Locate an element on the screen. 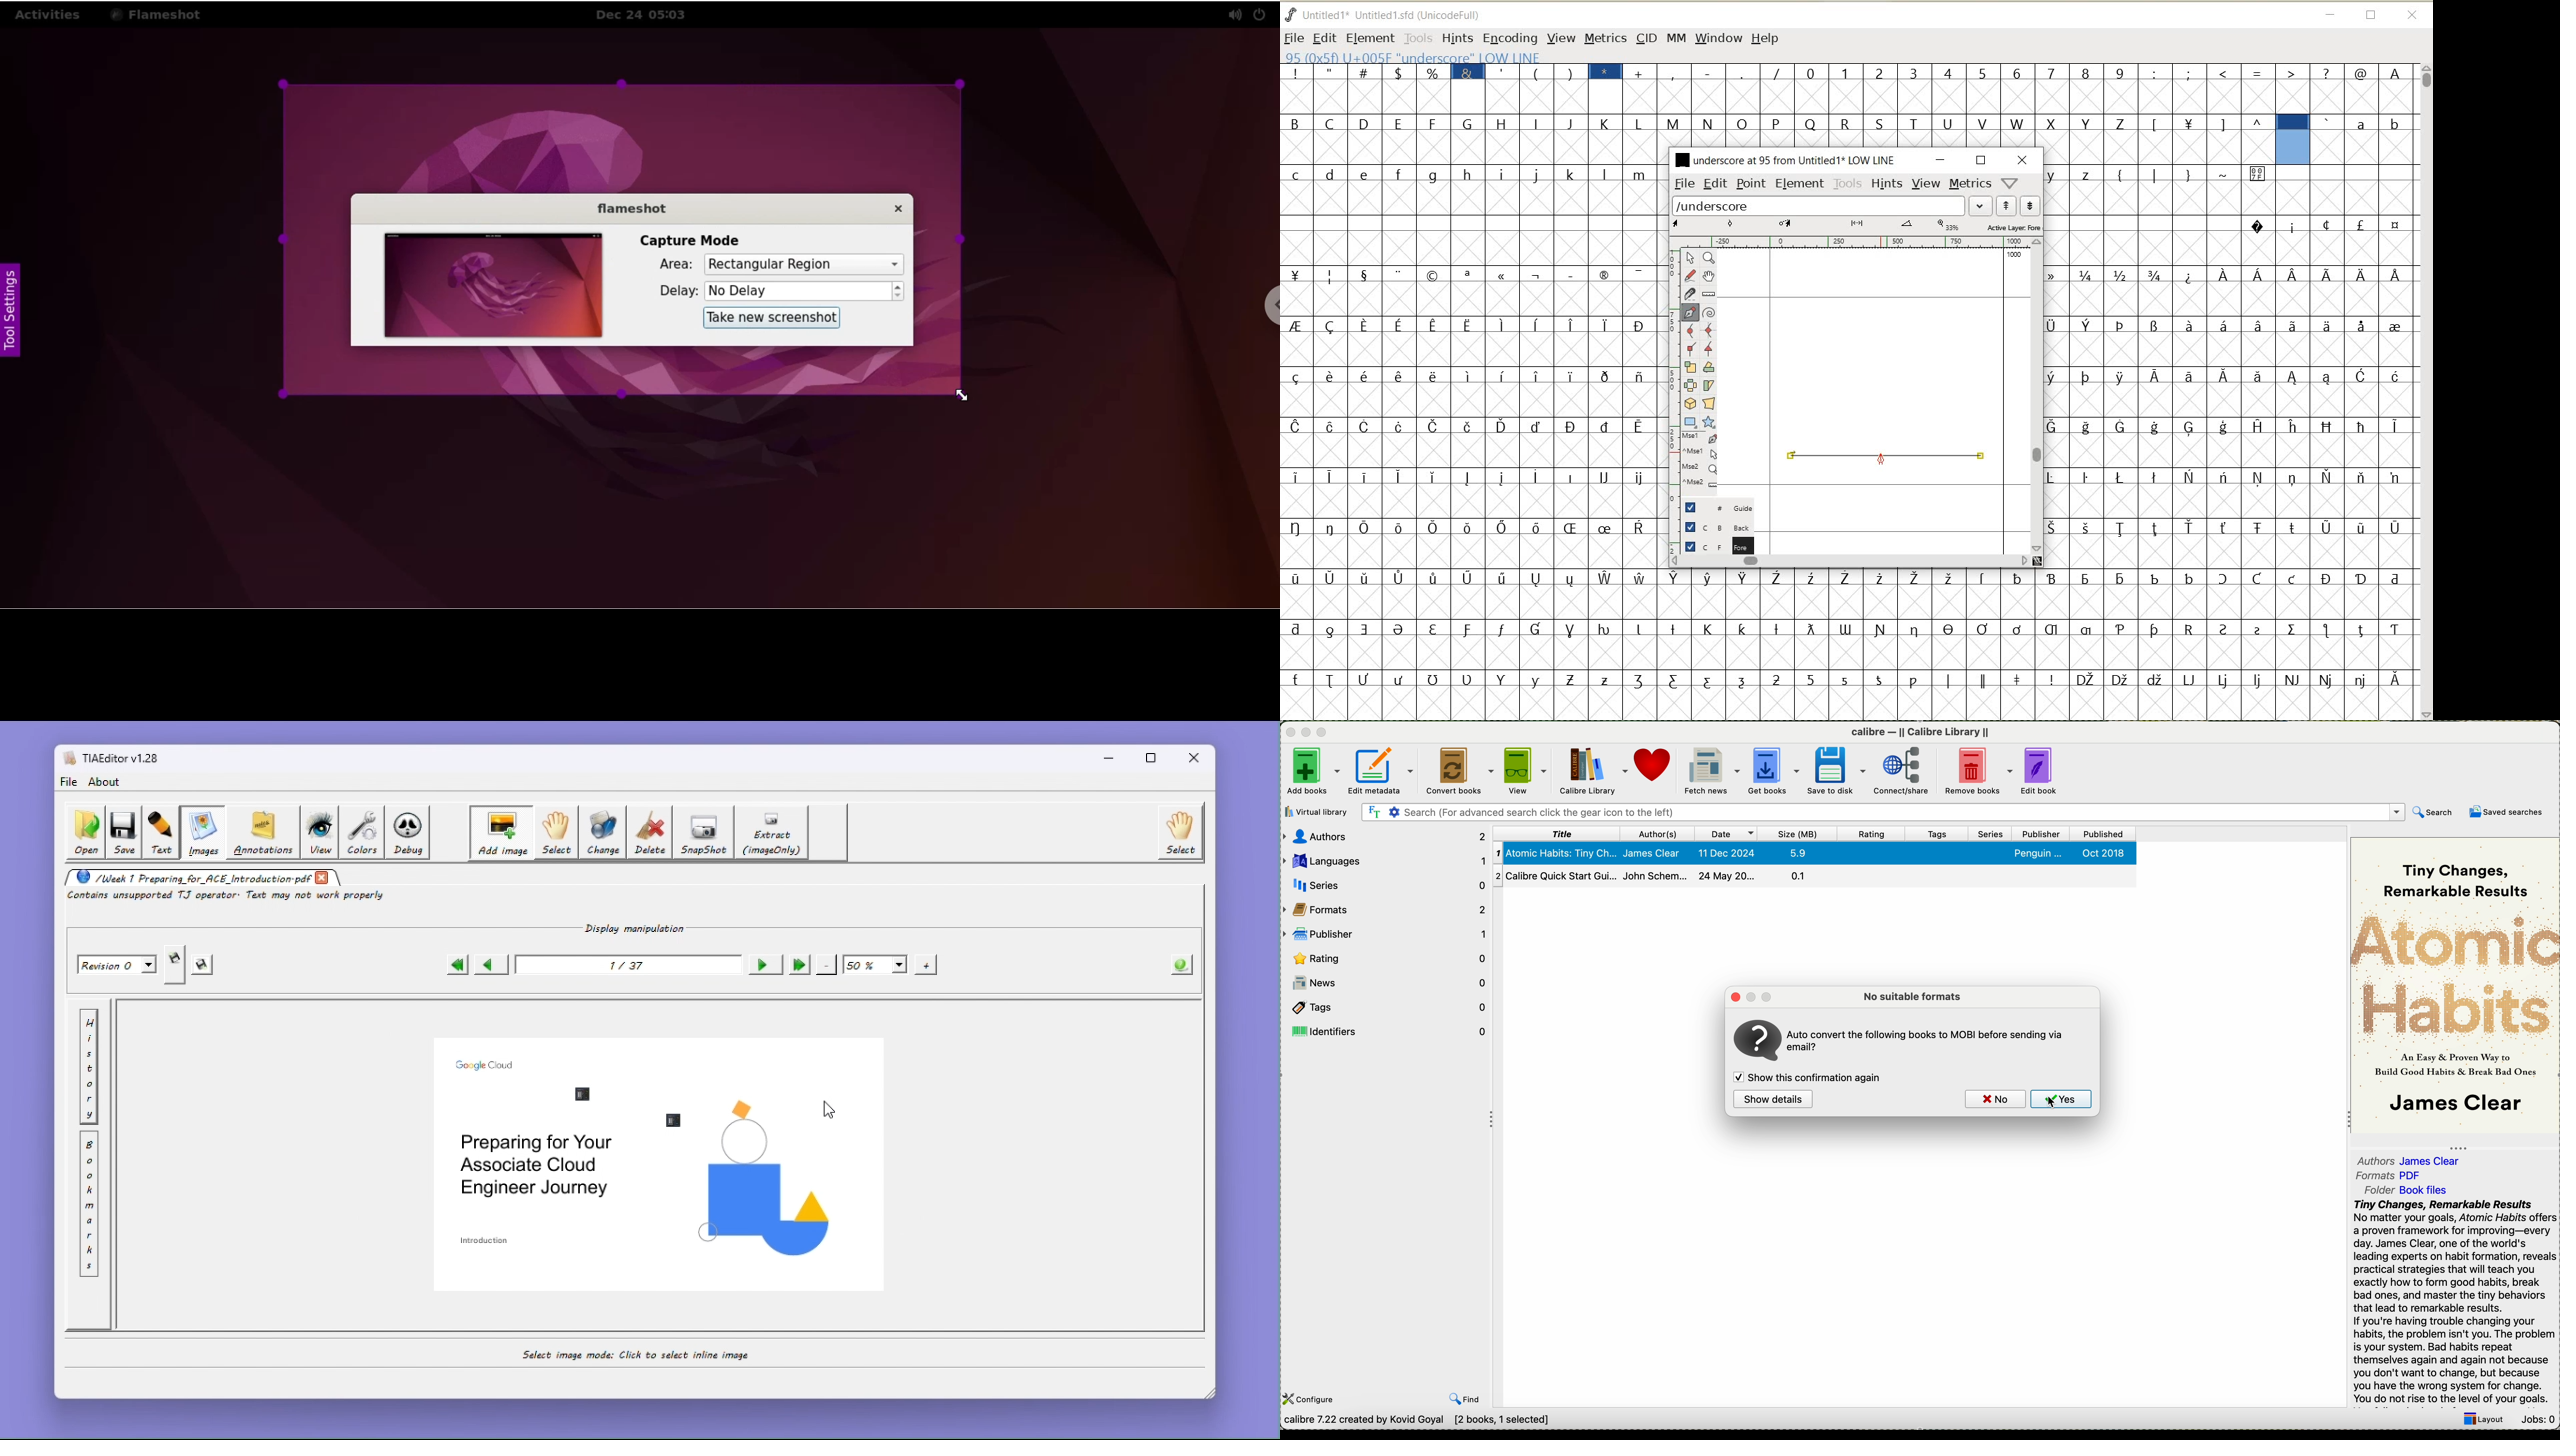 This screenshot has width=2576, height=1456. SCROLLBAR is located at coordinates (2038, 396).